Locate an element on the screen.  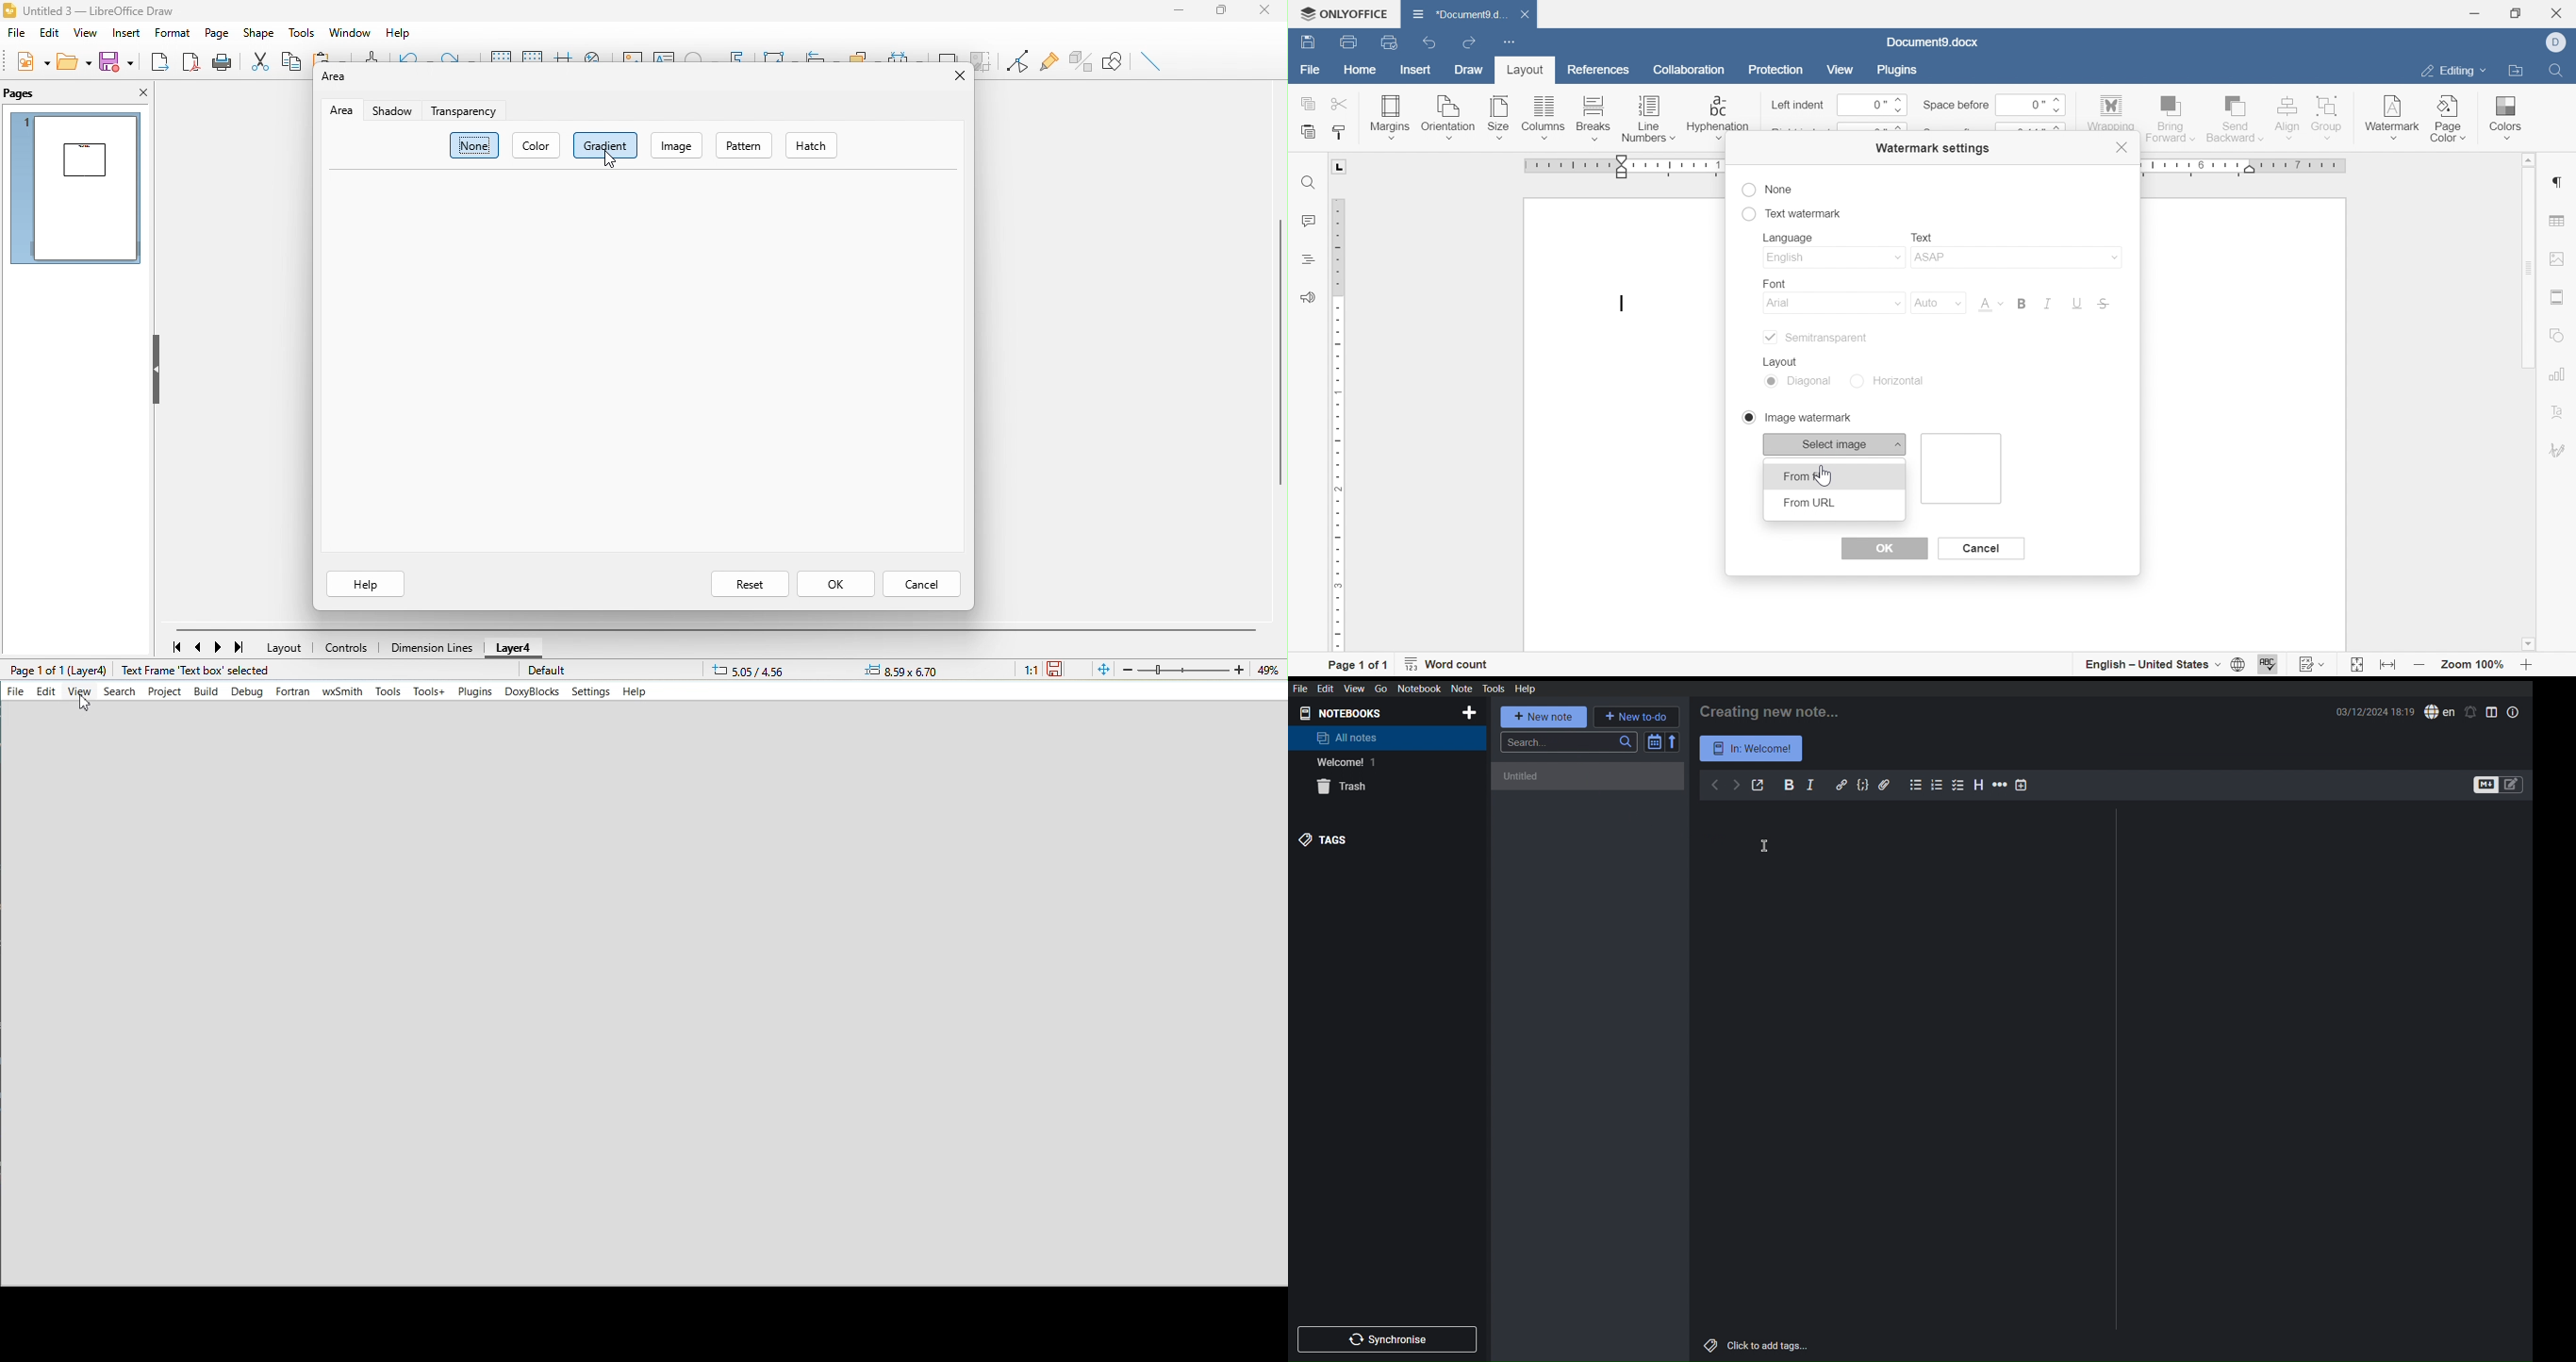
italic is located at coordinates (2045, 303).